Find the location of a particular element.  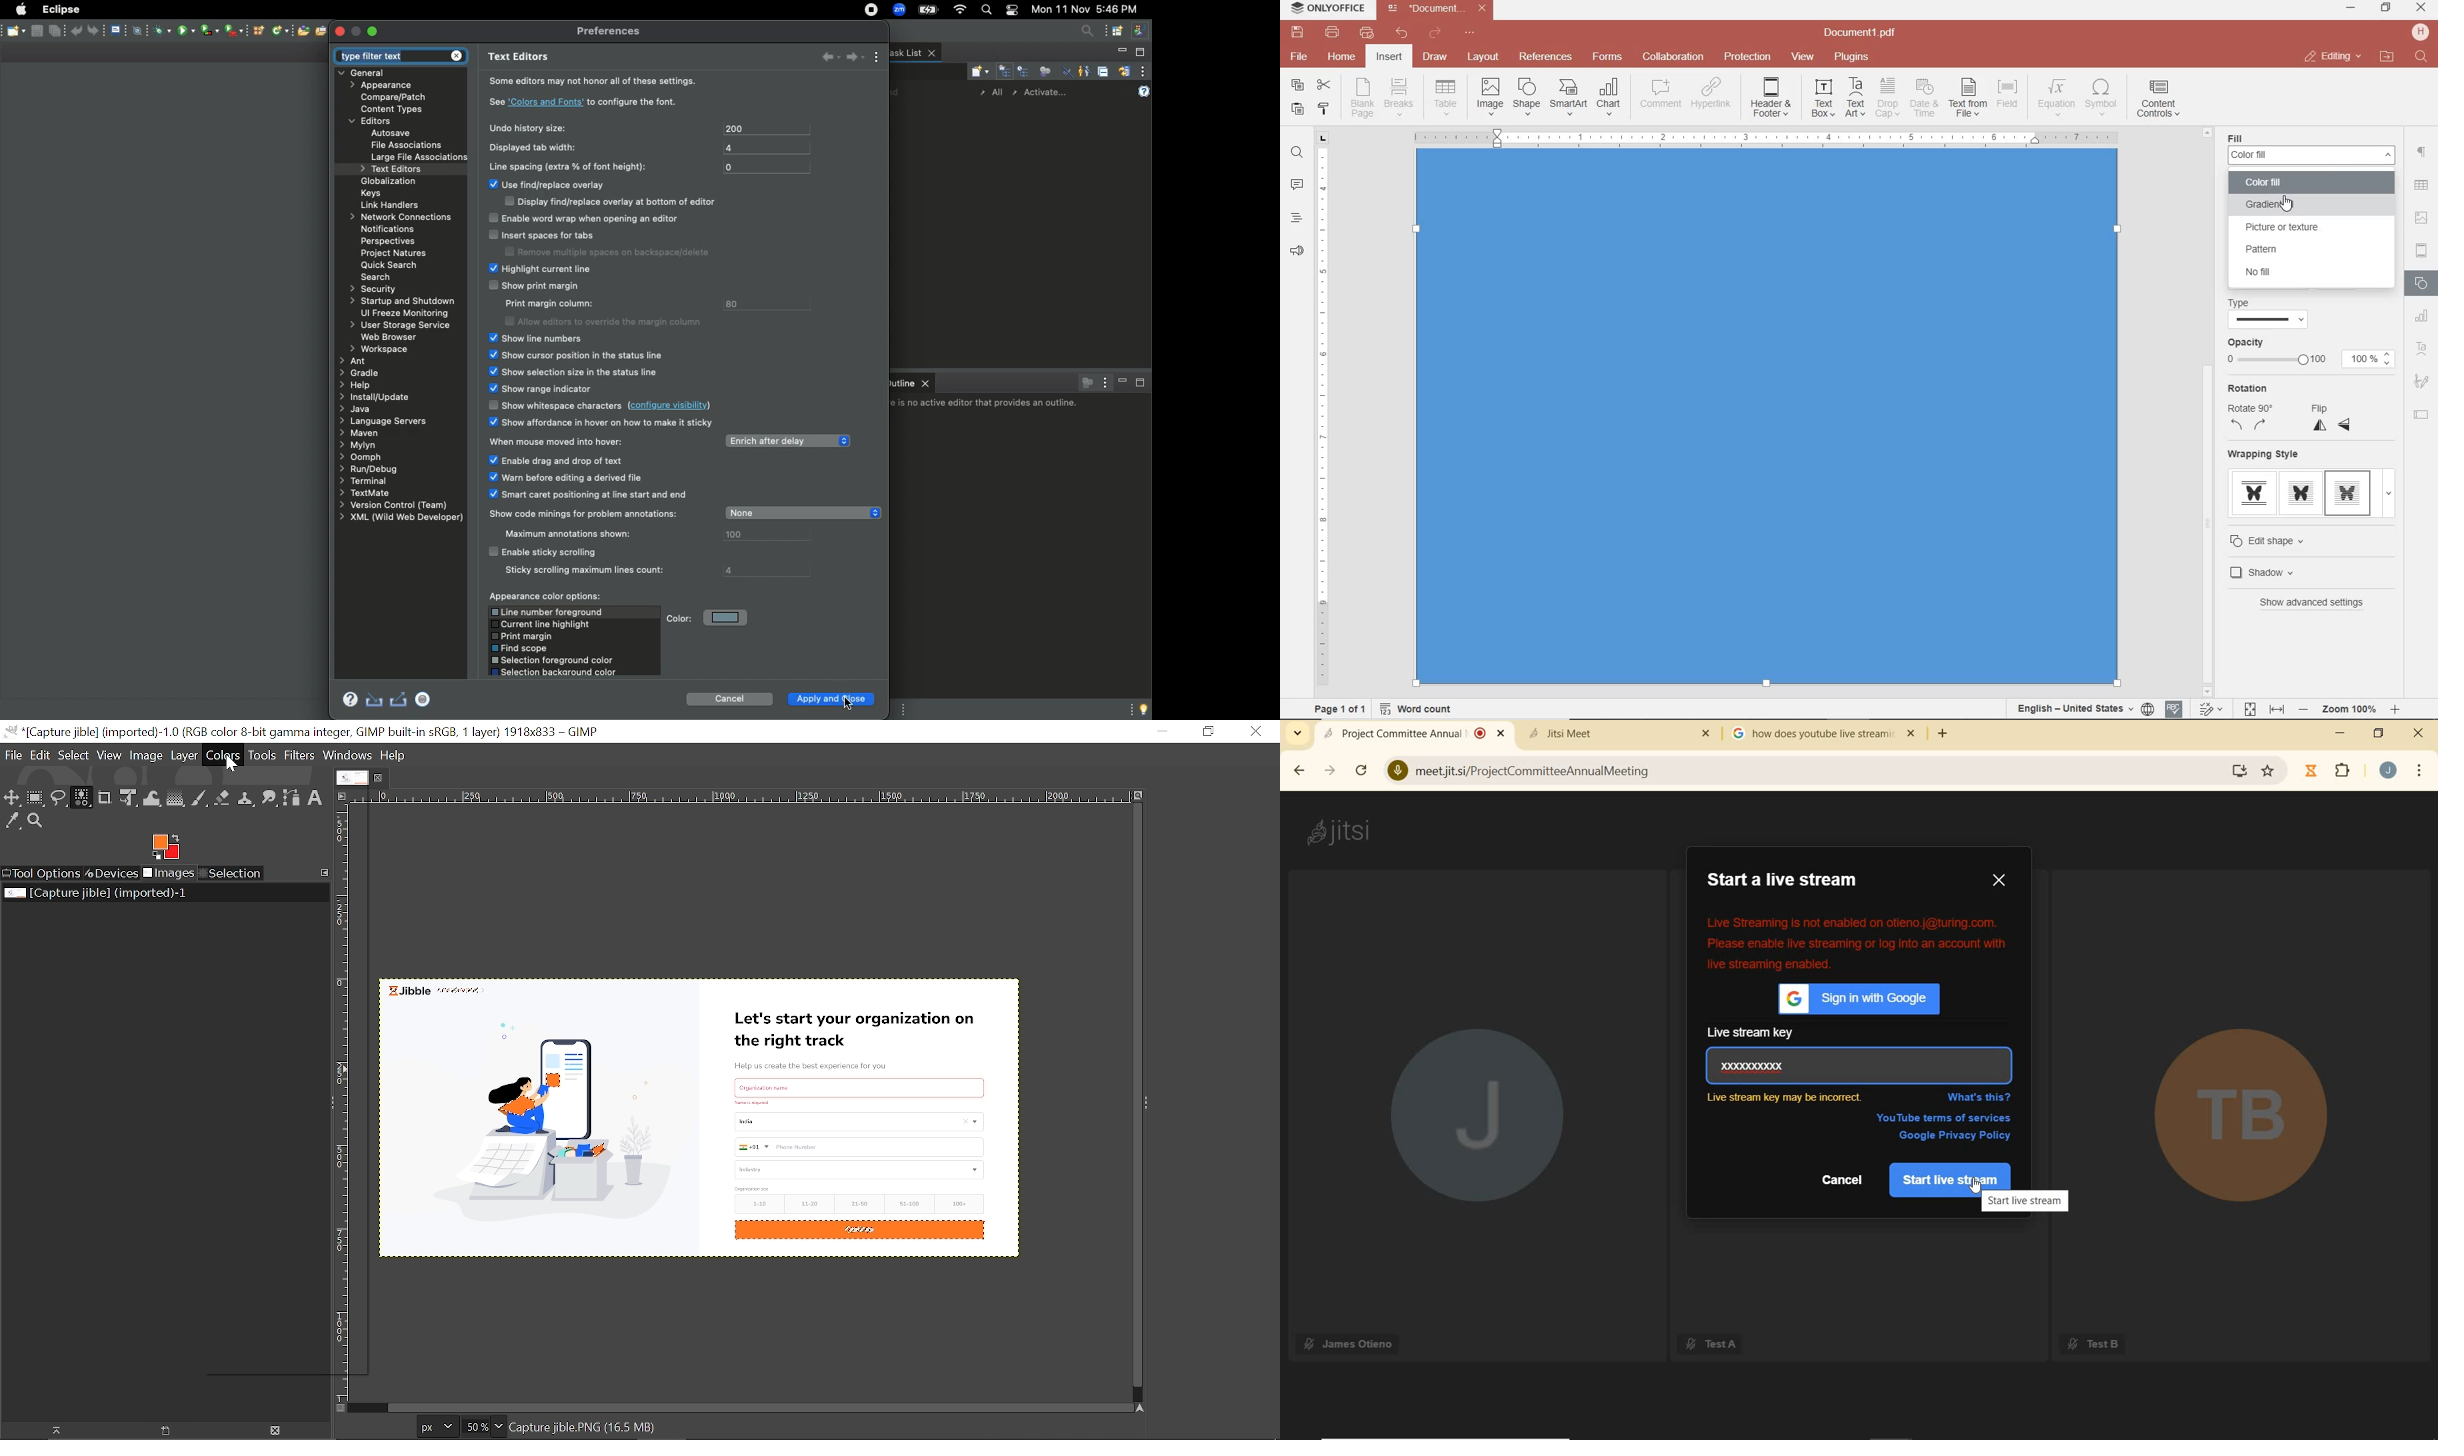

DROP CAP is located at coordinates (1888, 98).